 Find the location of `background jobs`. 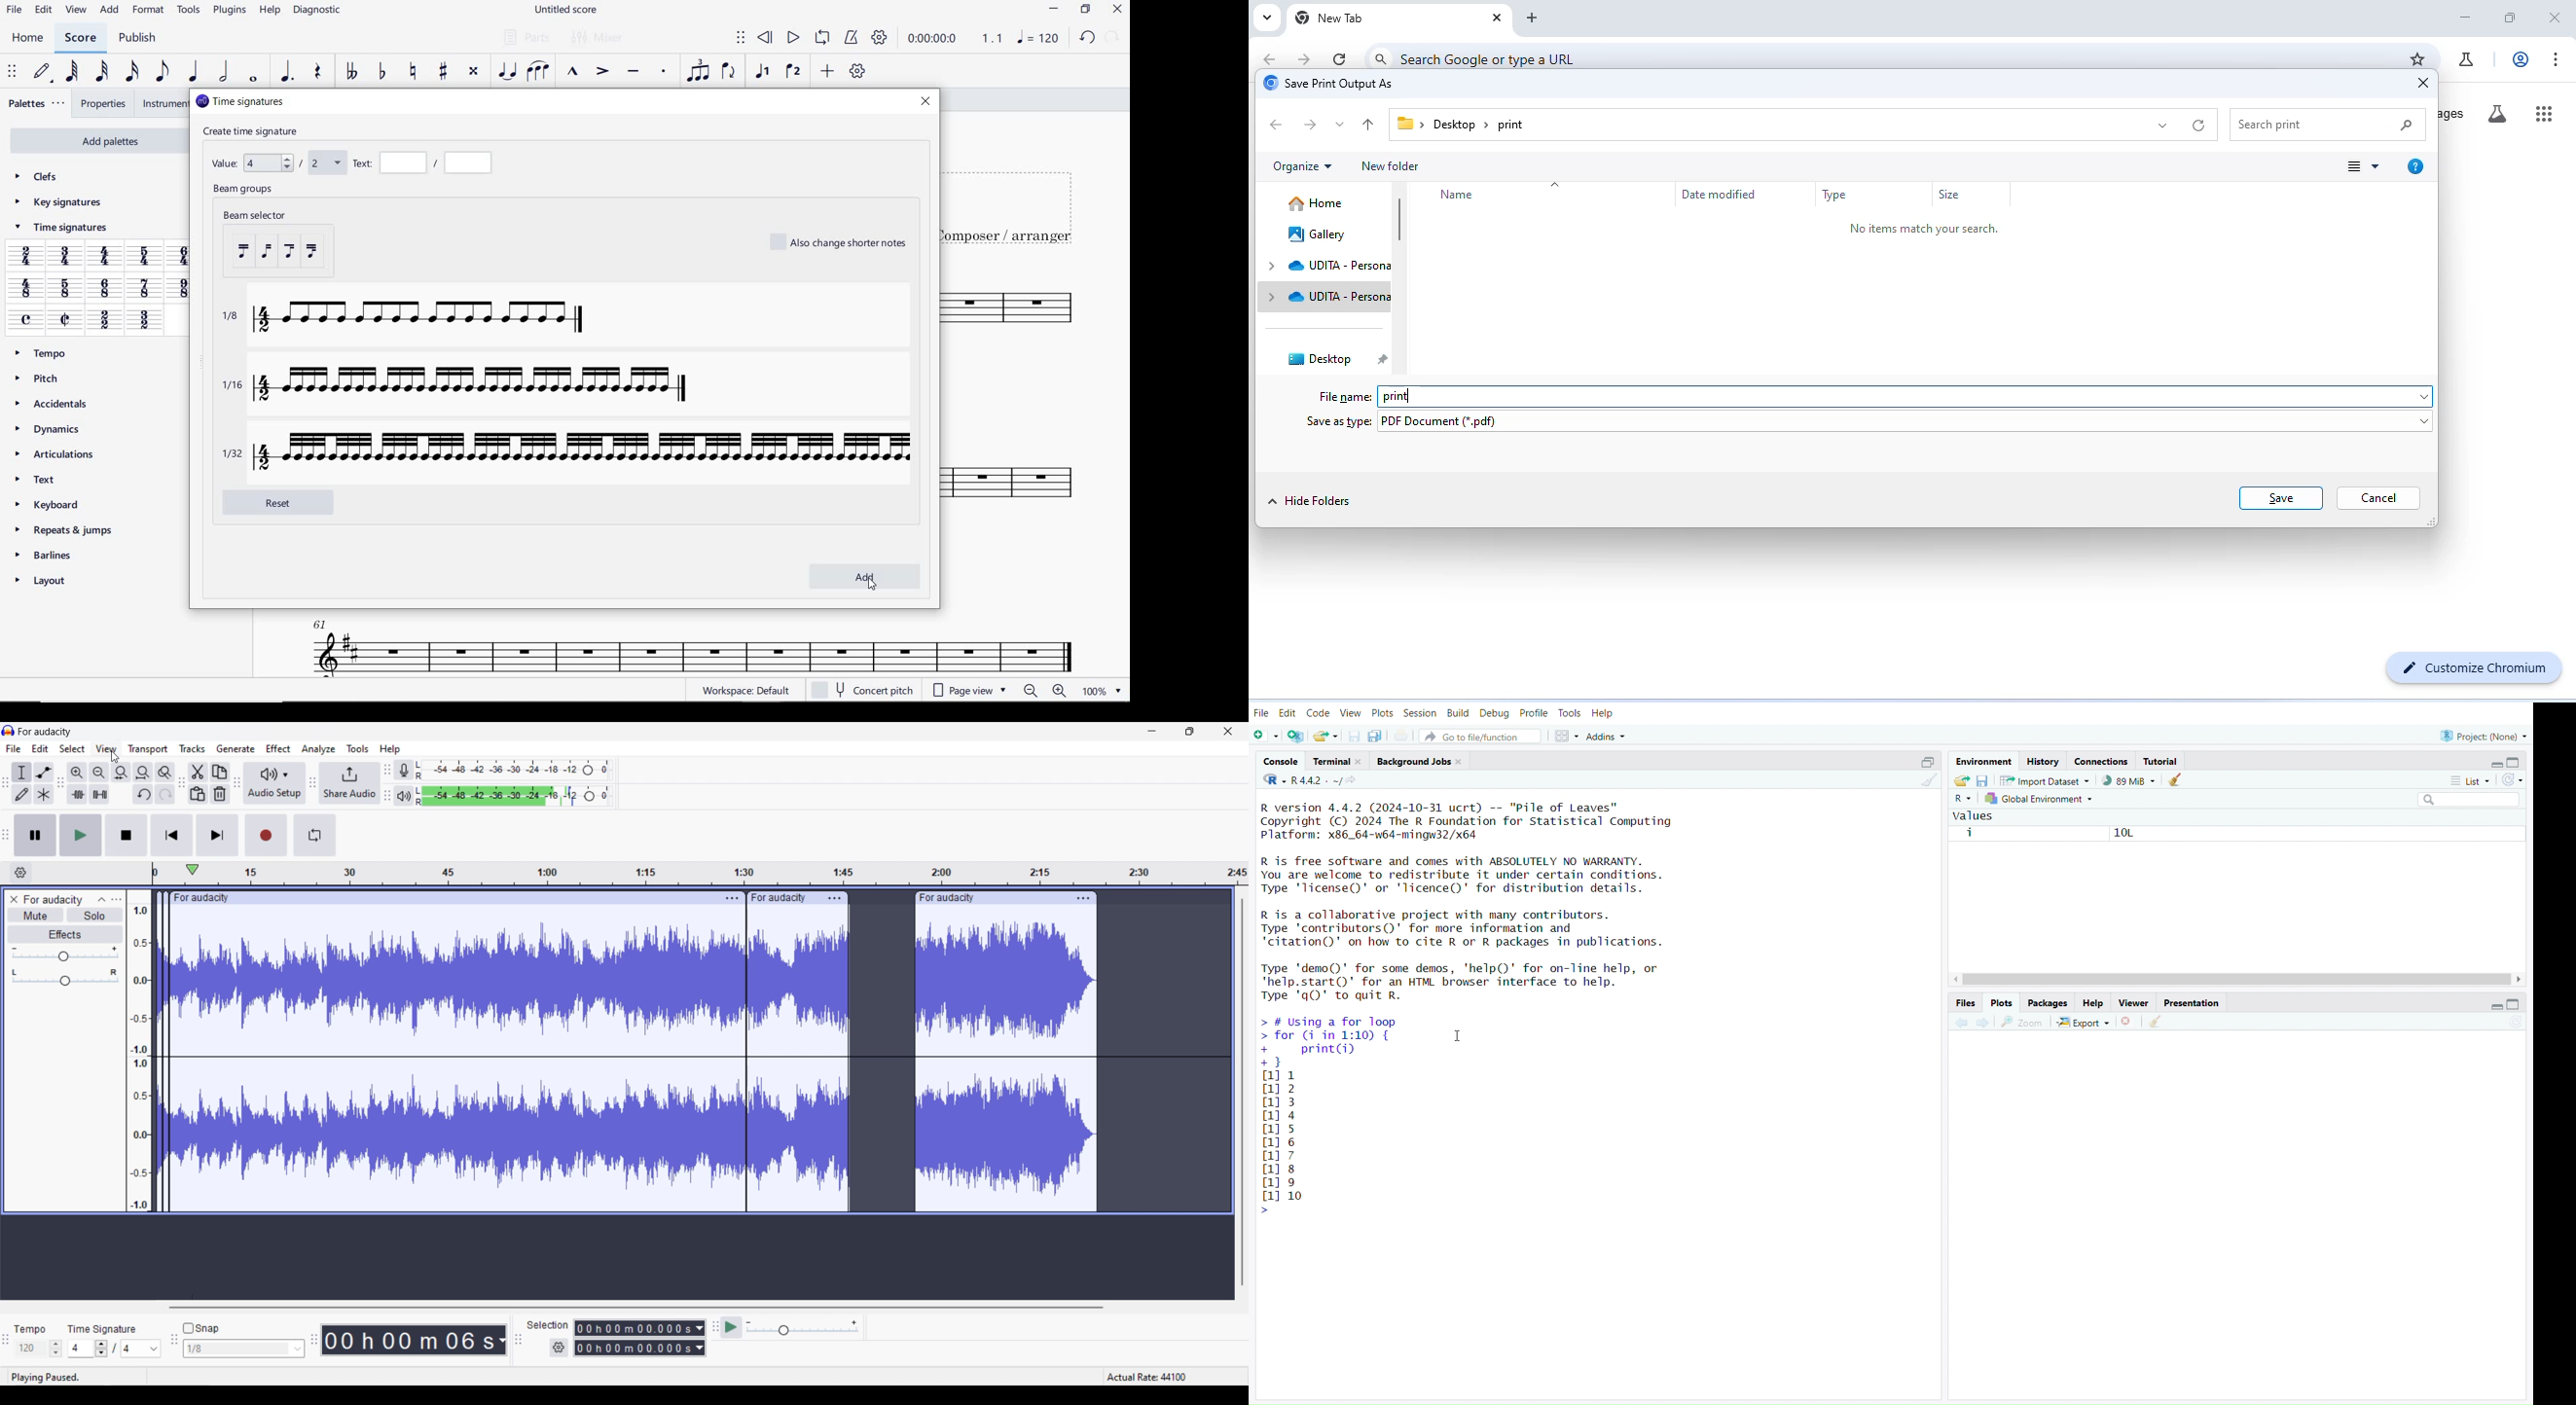

background jobs is located at coordinates (1420, 761).